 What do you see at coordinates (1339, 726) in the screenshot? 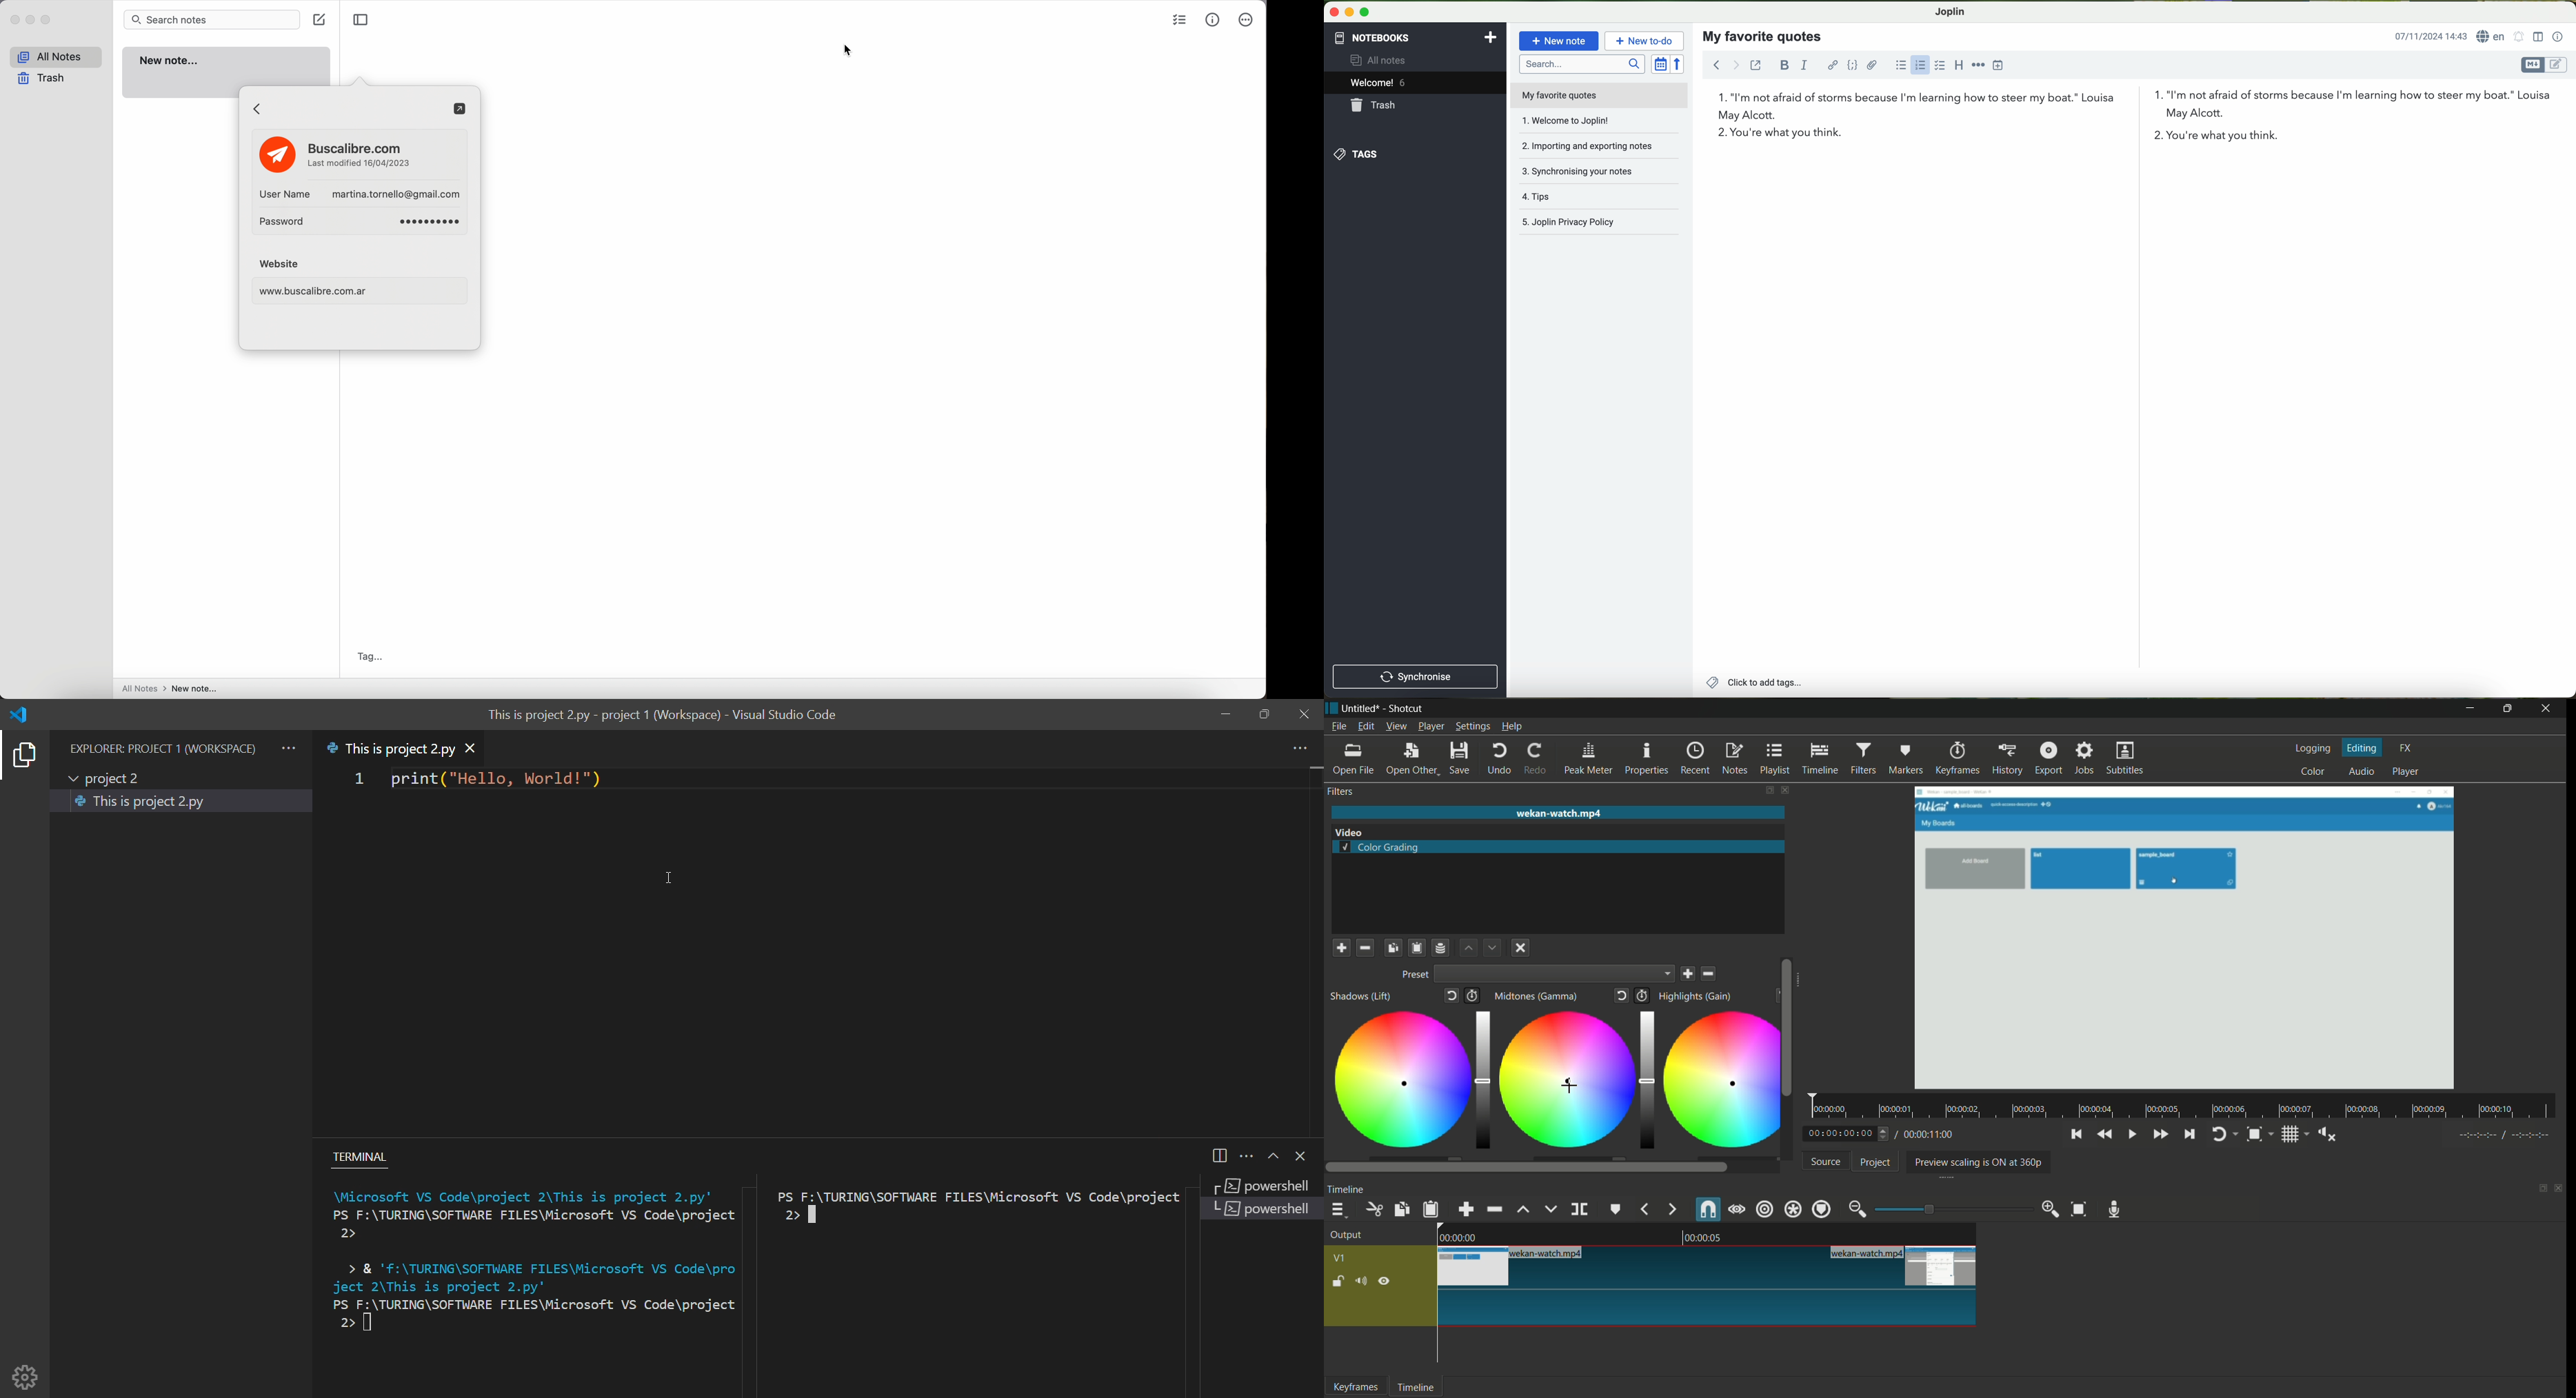
I see `file menu` at bounding box center [1339, 726].